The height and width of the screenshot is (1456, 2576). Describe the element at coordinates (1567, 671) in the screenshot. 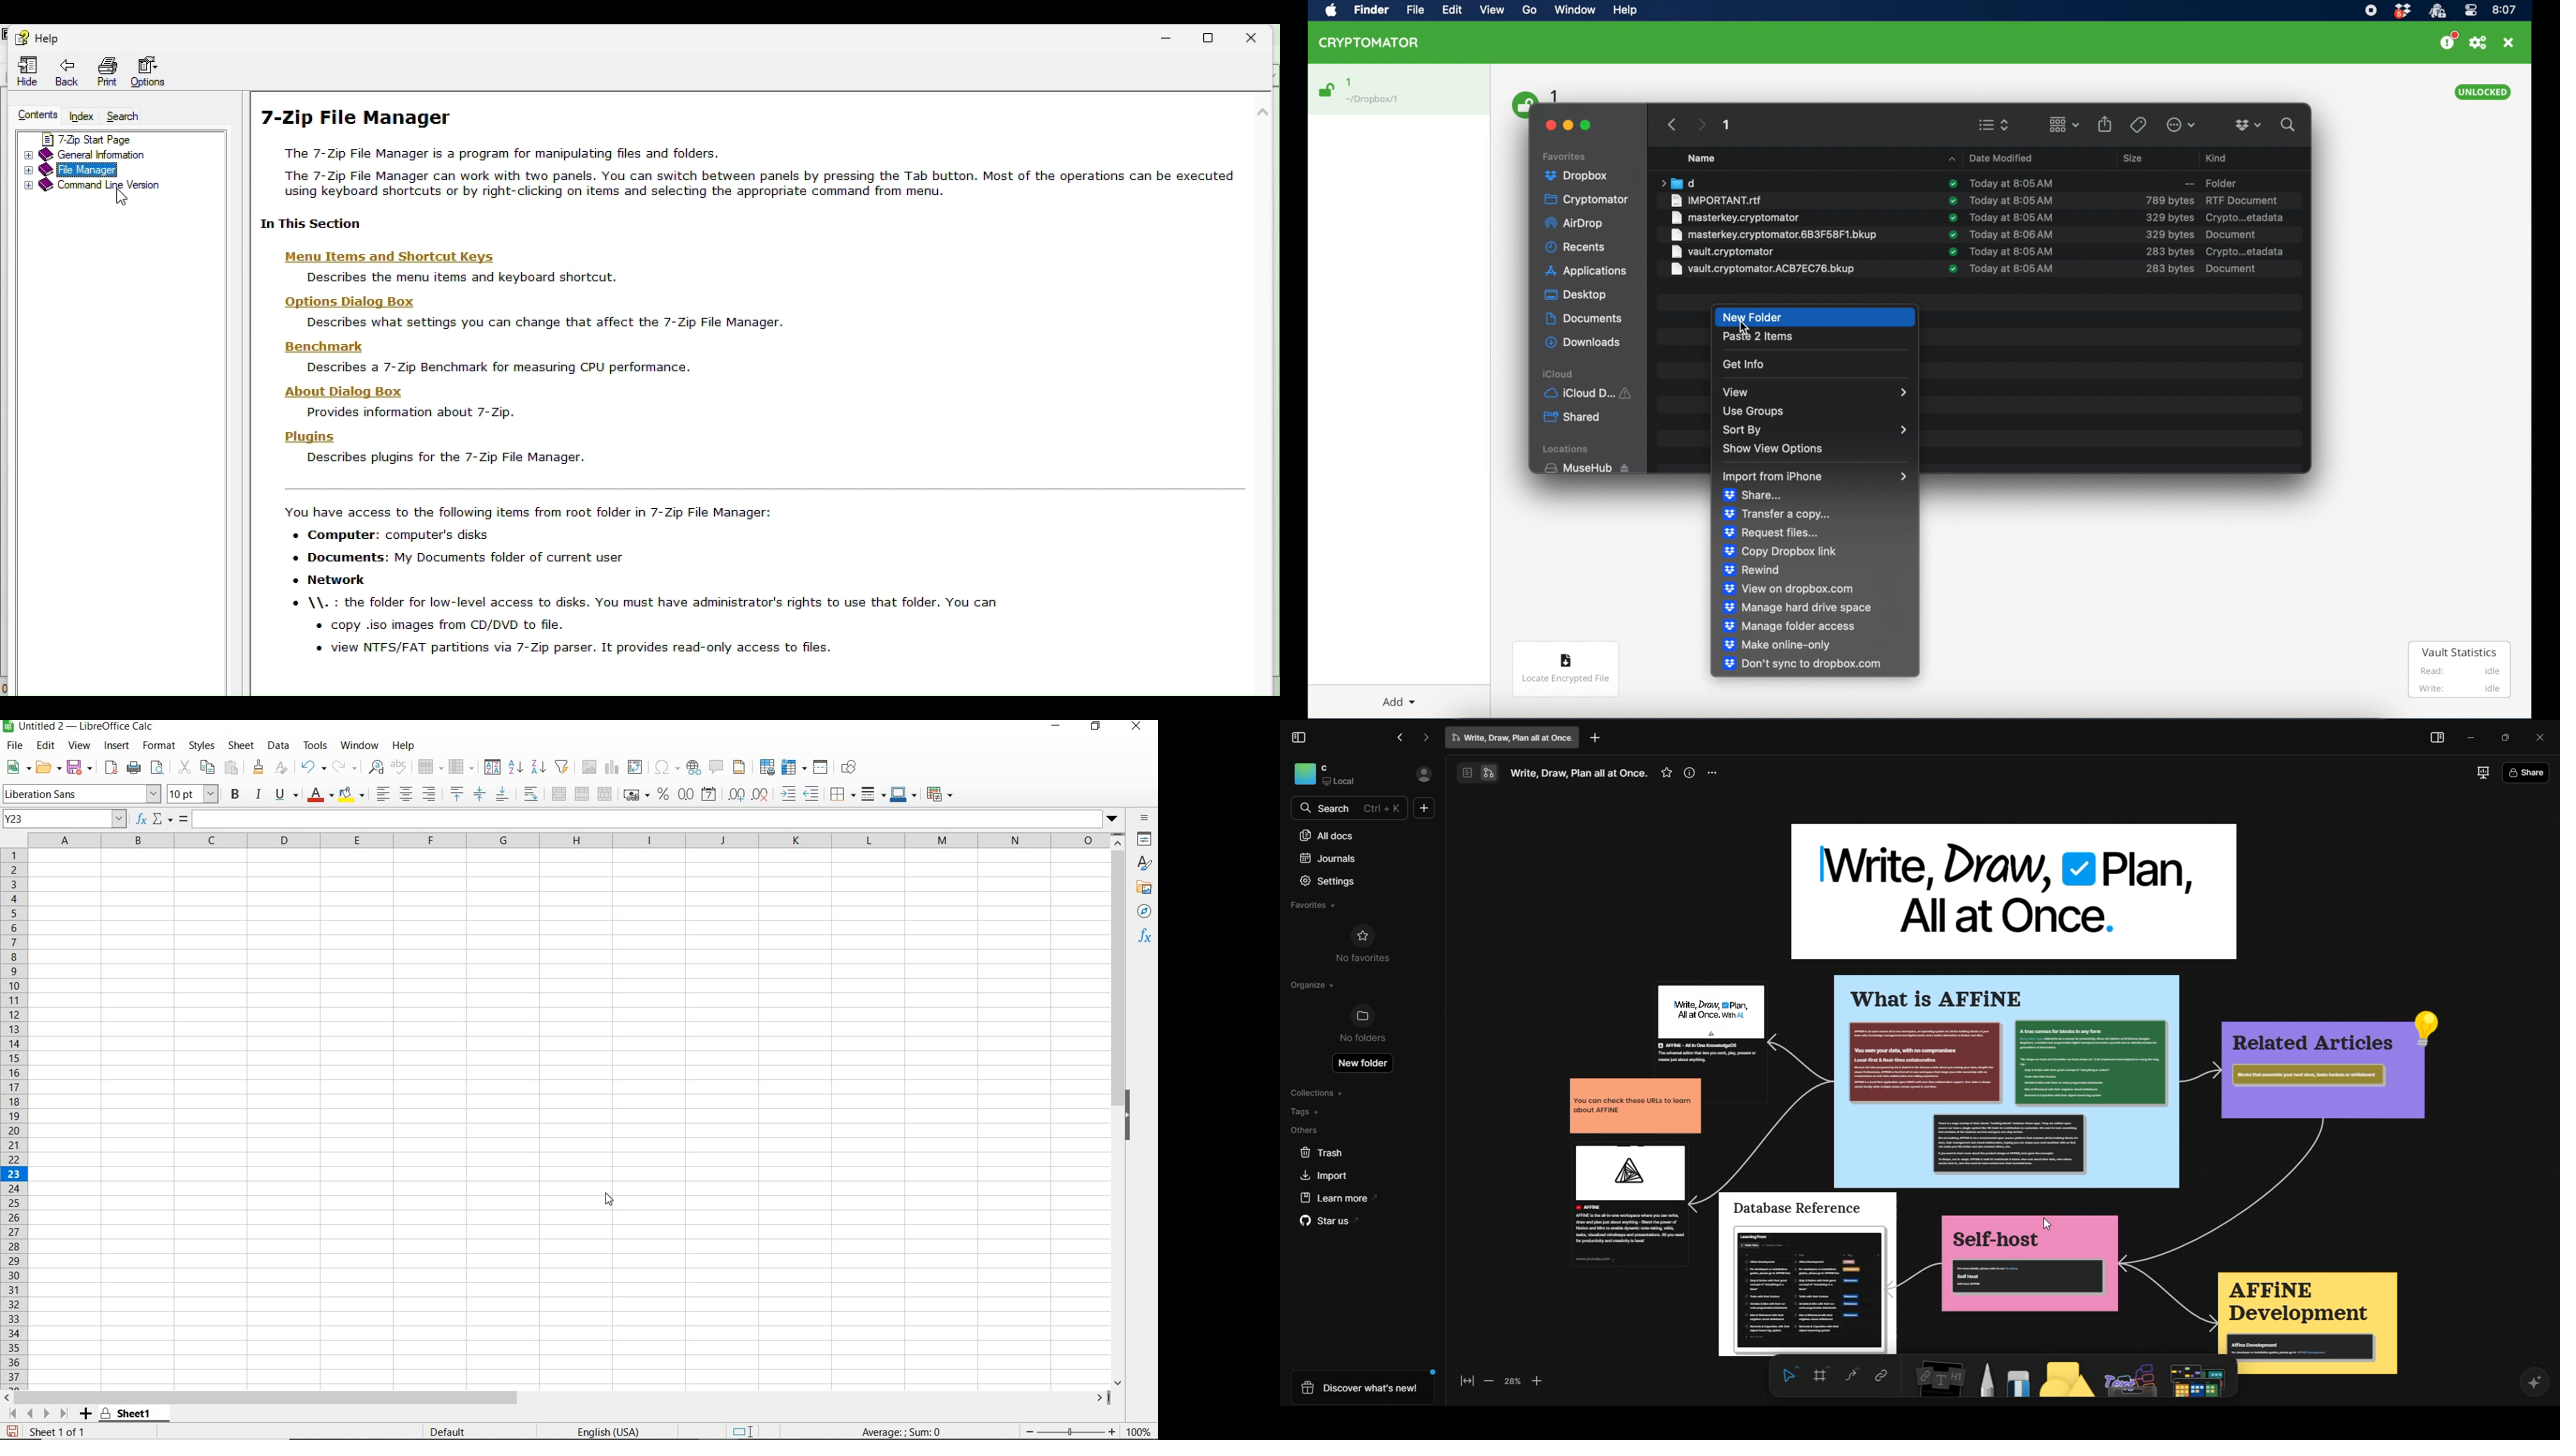

I see `Locate encrypted file` at that location.